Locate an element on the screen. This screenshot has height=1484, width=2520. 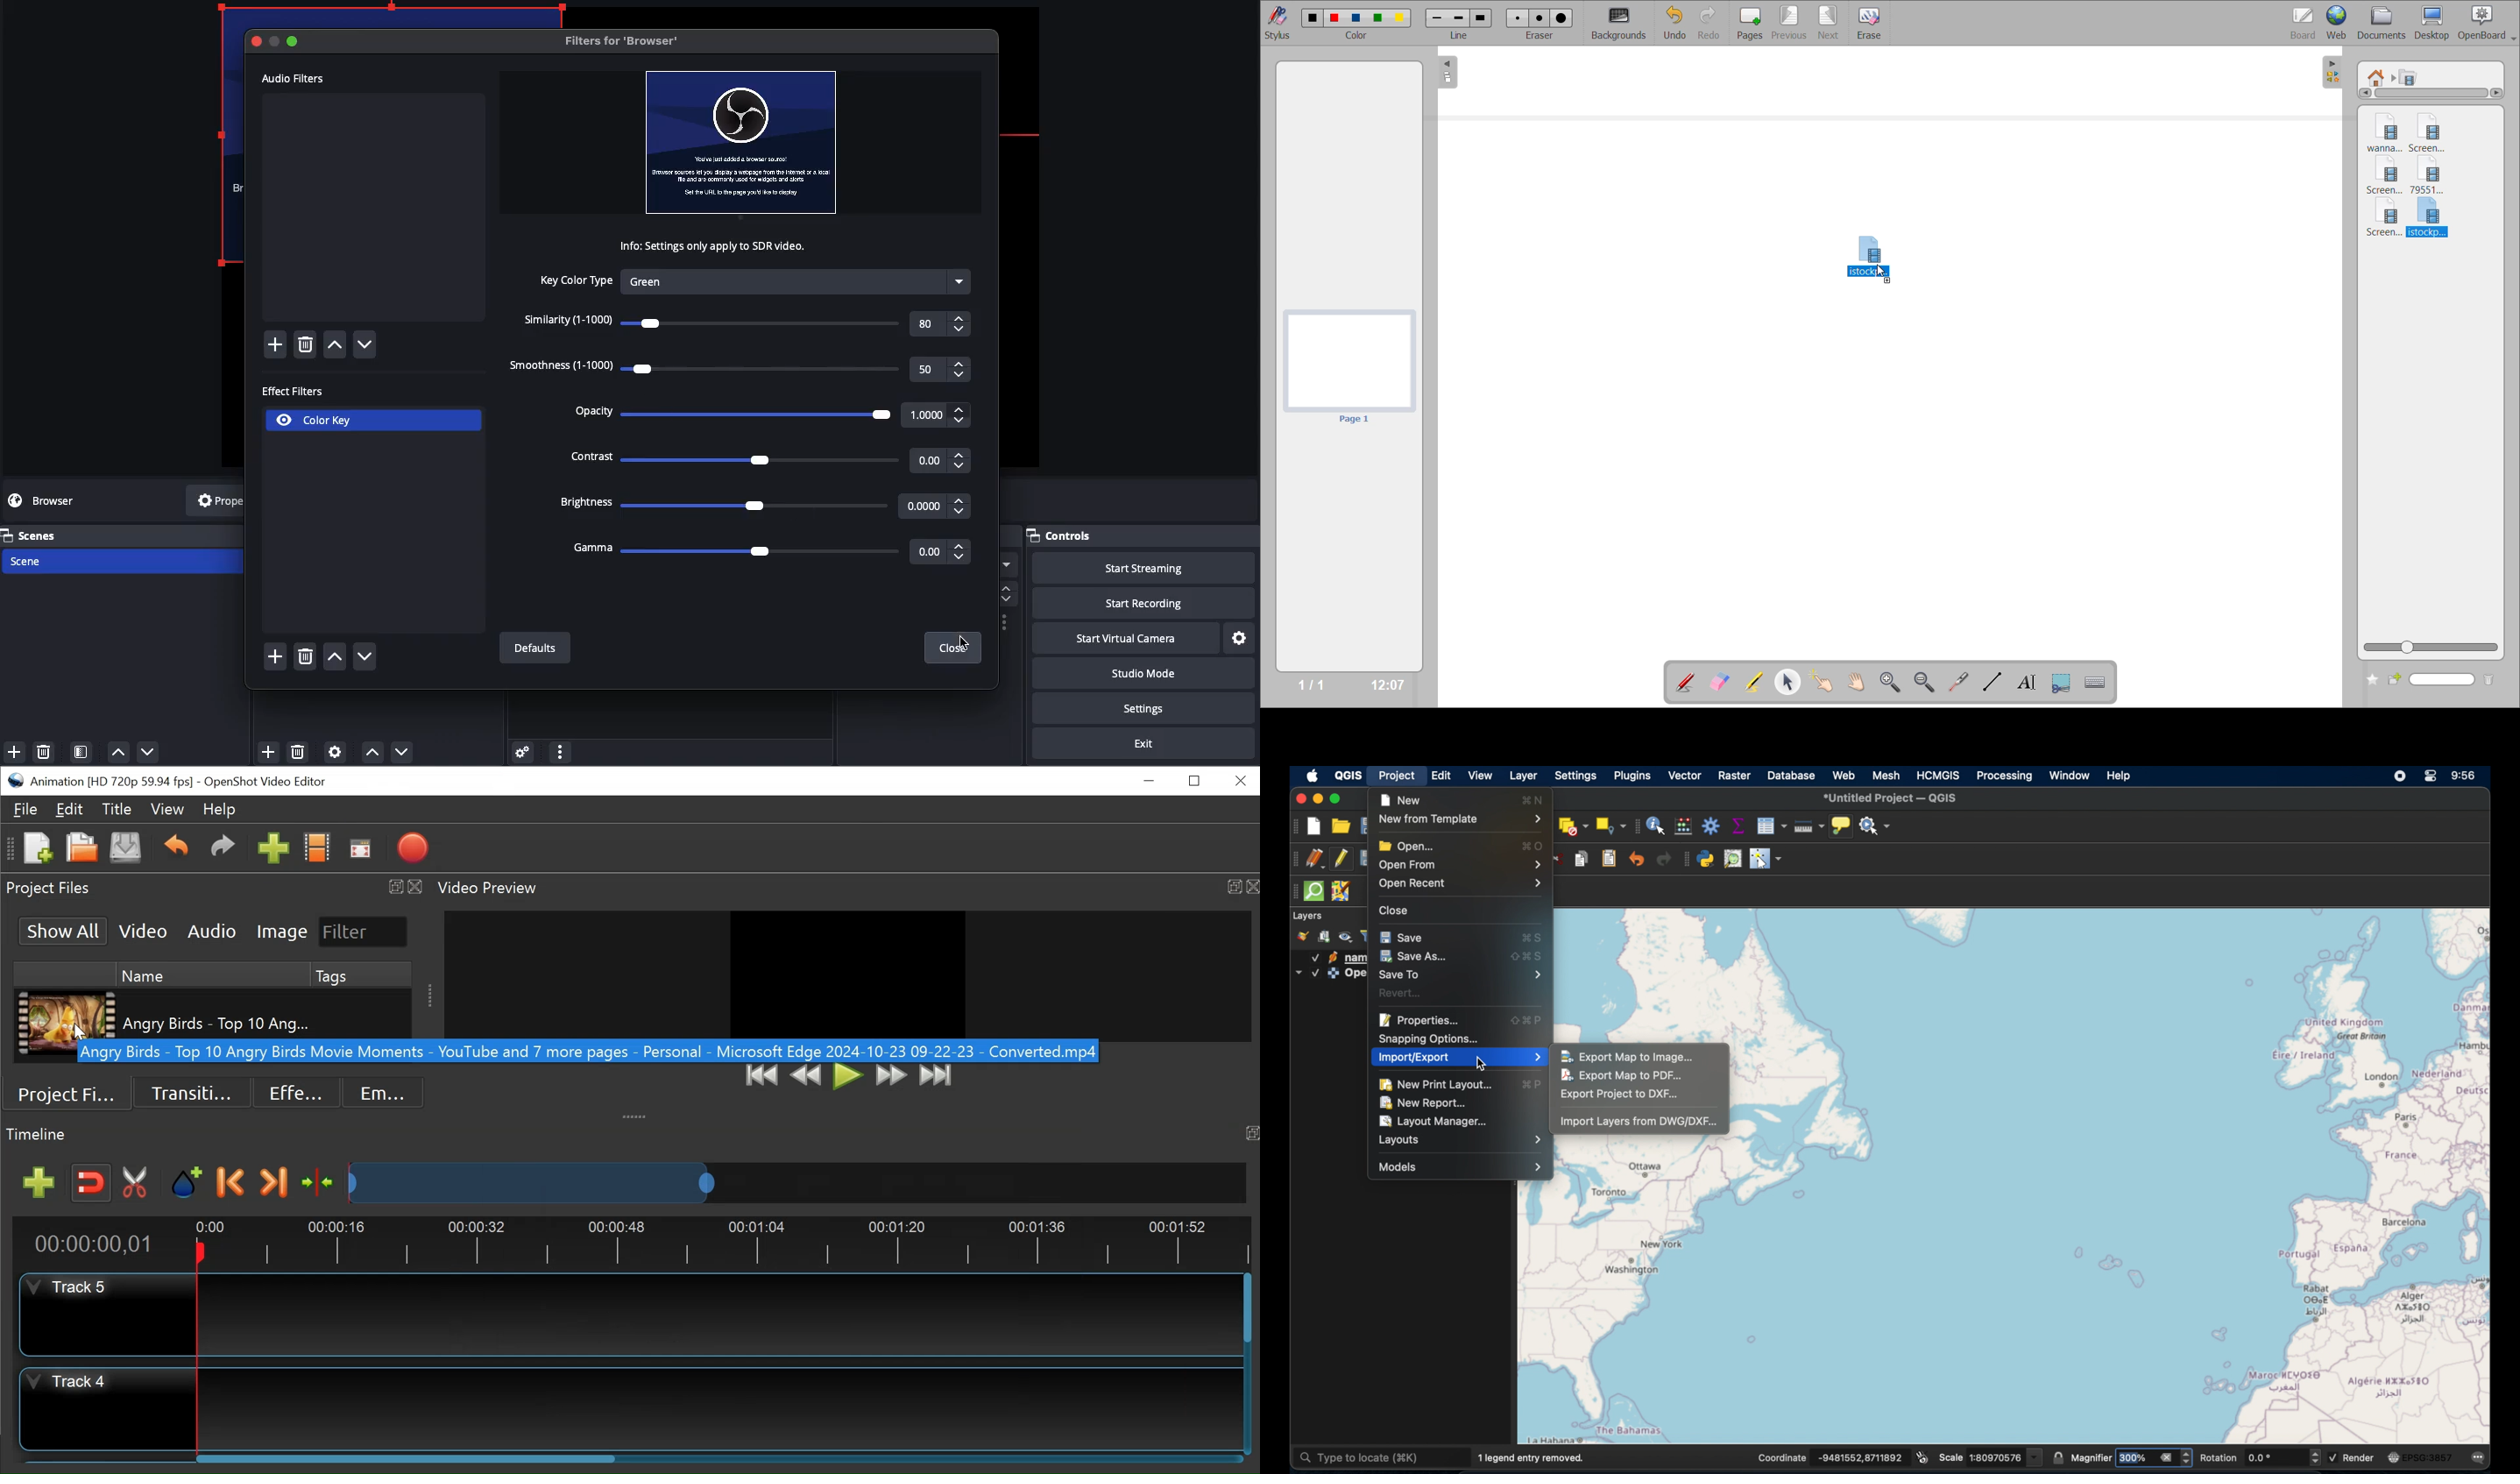
board is located at coordinates (2299, 20).